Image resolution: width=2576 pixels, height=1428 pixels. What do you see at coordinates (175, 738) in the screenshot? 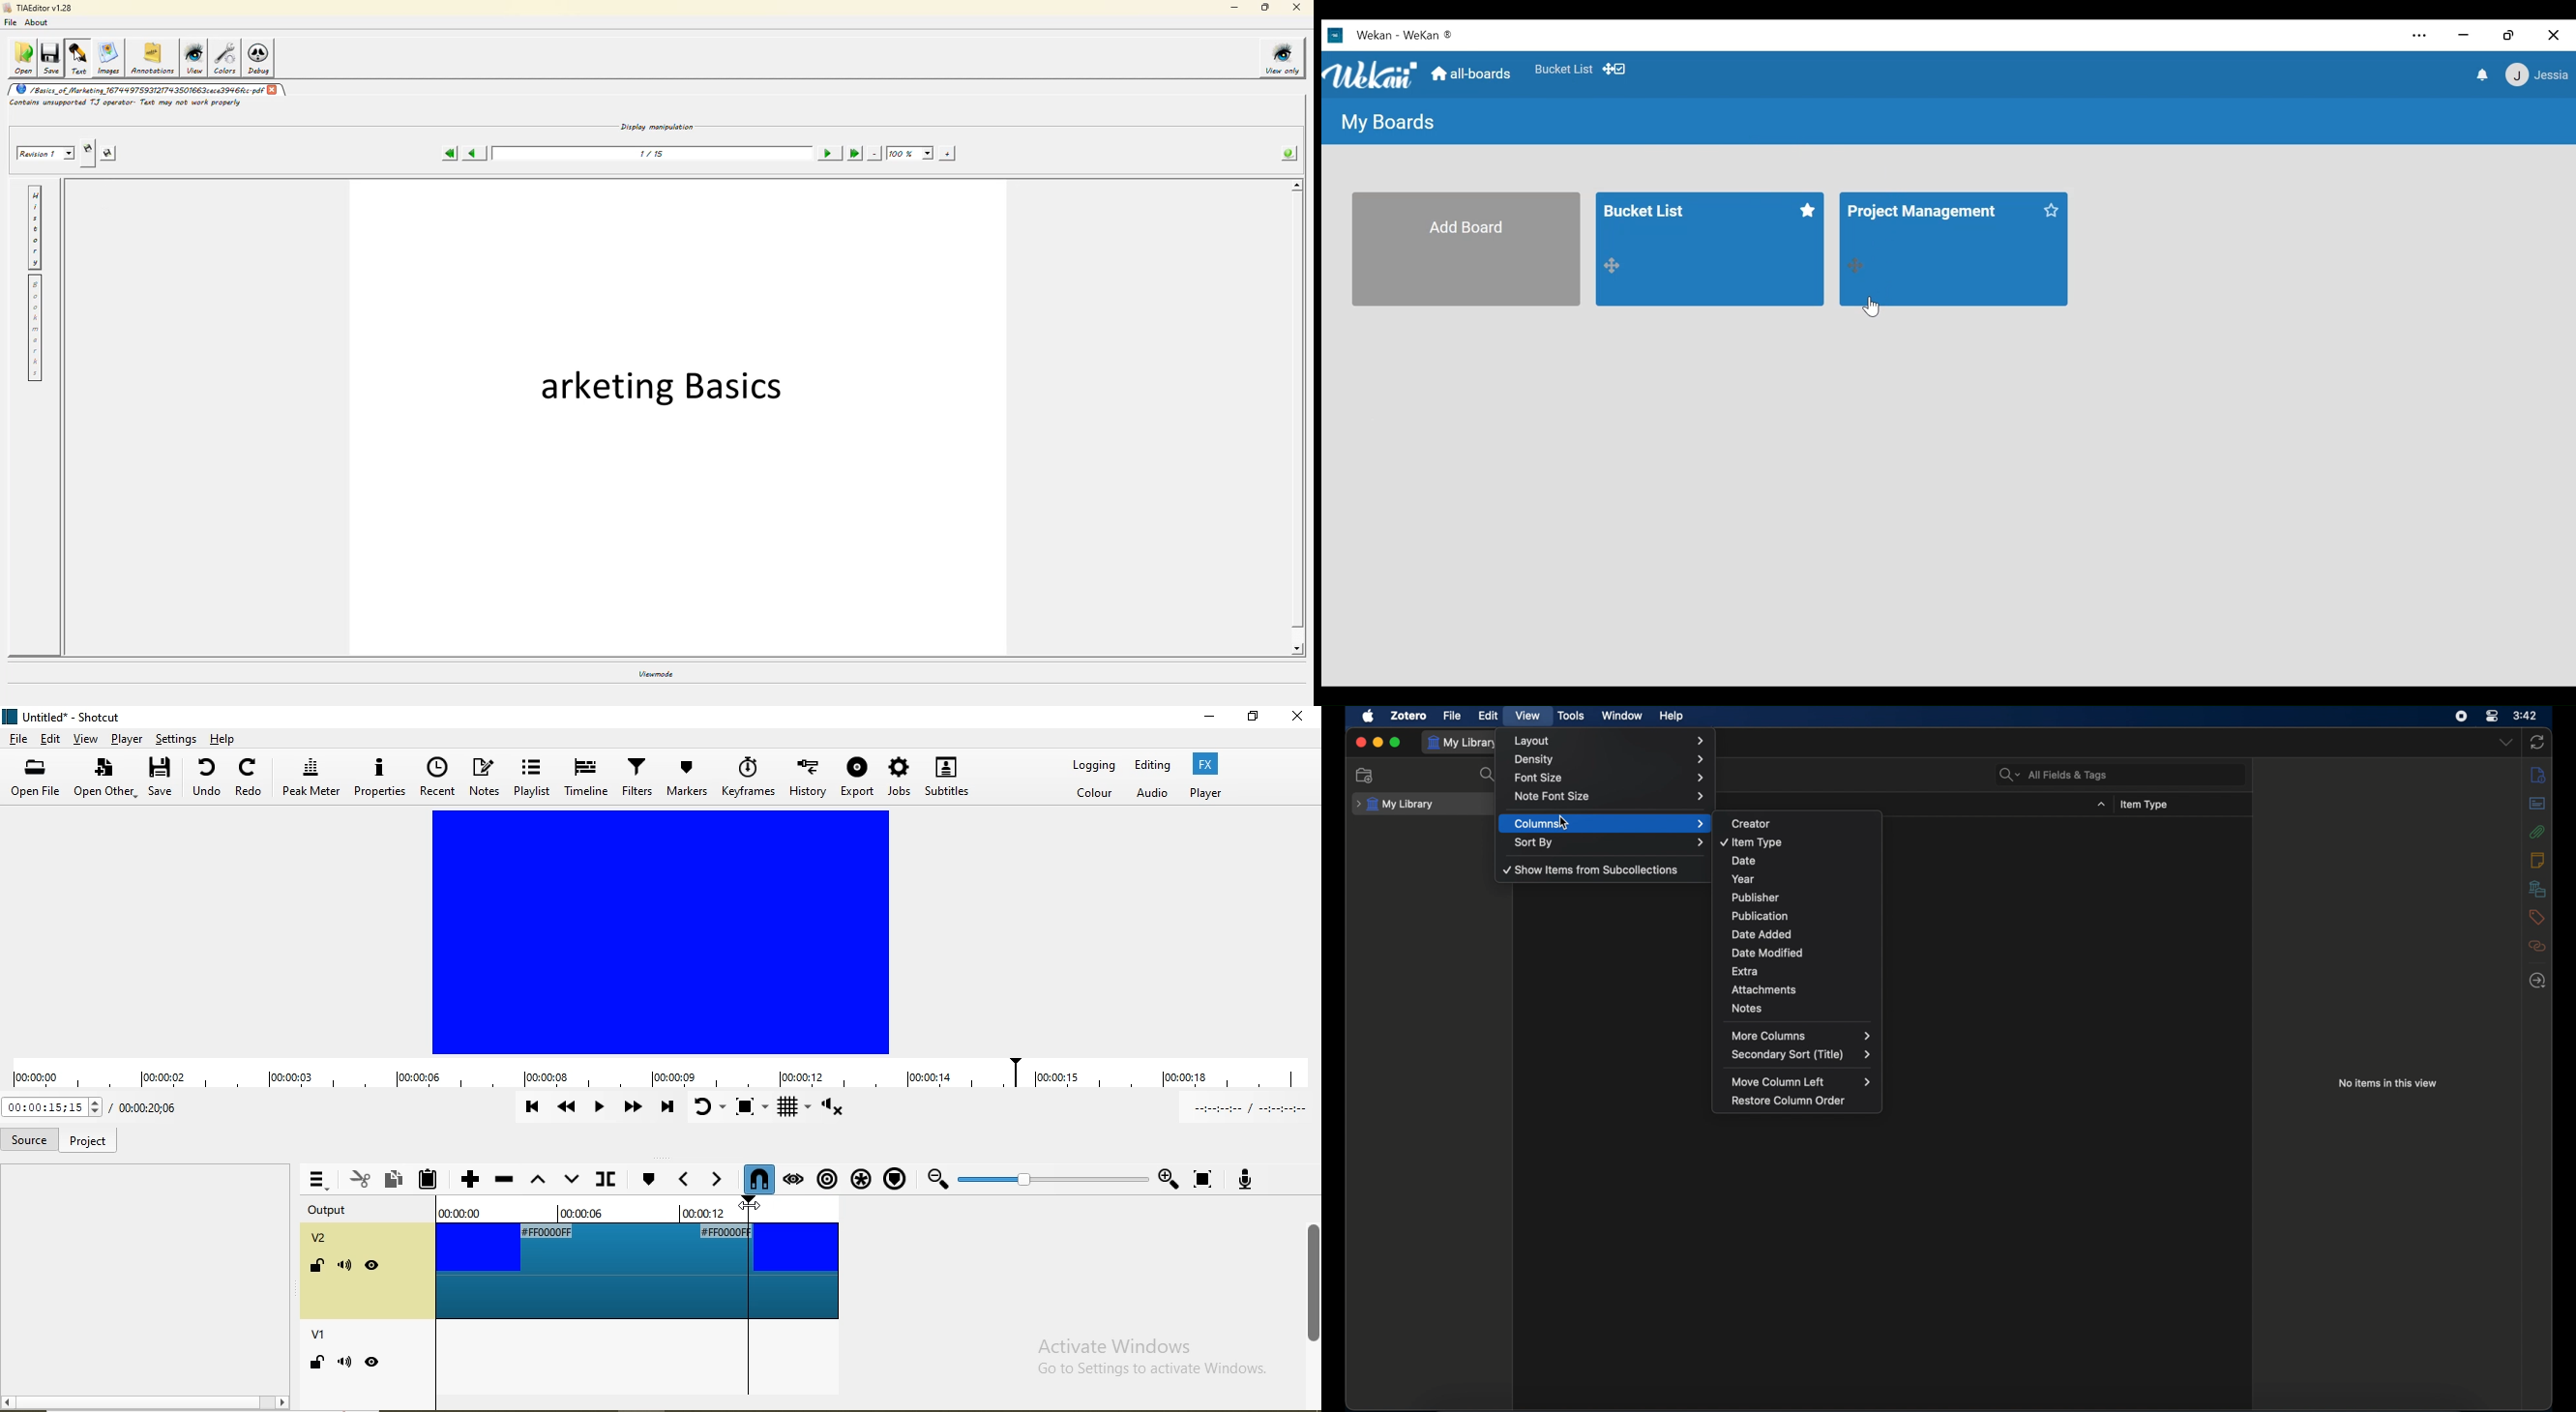
I see `settings` at bounding box center [175, 738].